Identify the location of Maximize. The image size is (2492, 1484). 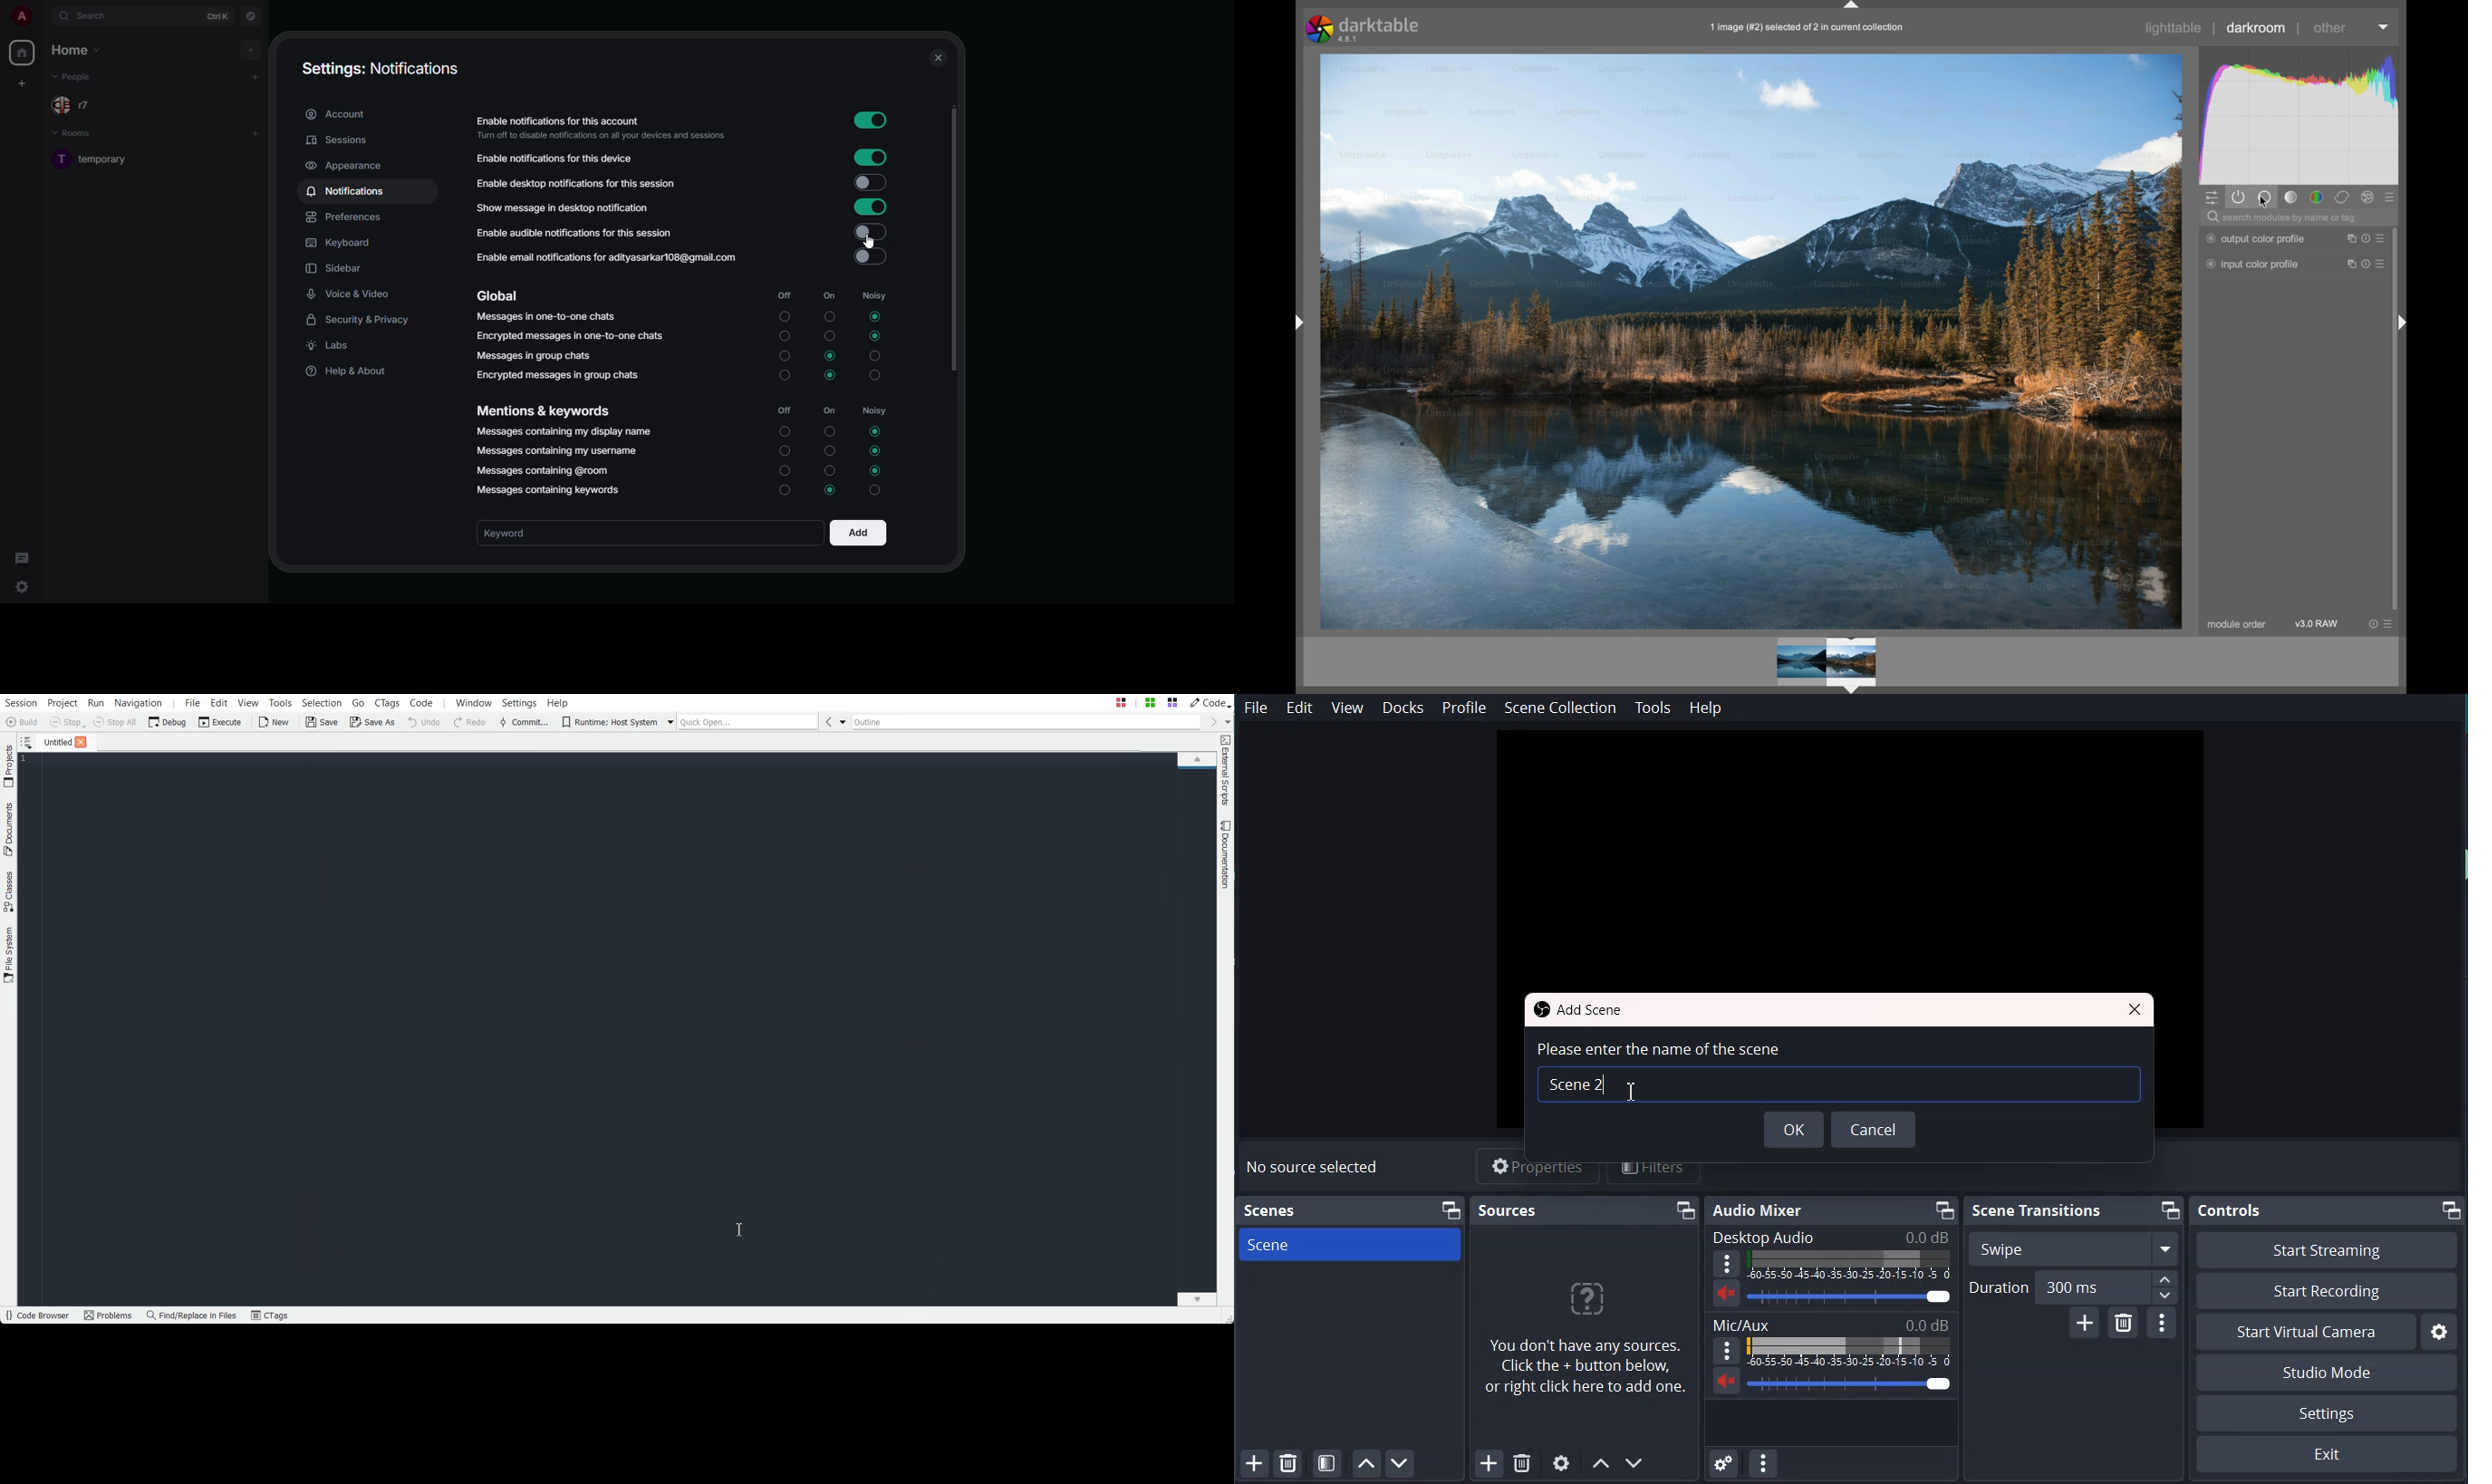
(1943, 1209).